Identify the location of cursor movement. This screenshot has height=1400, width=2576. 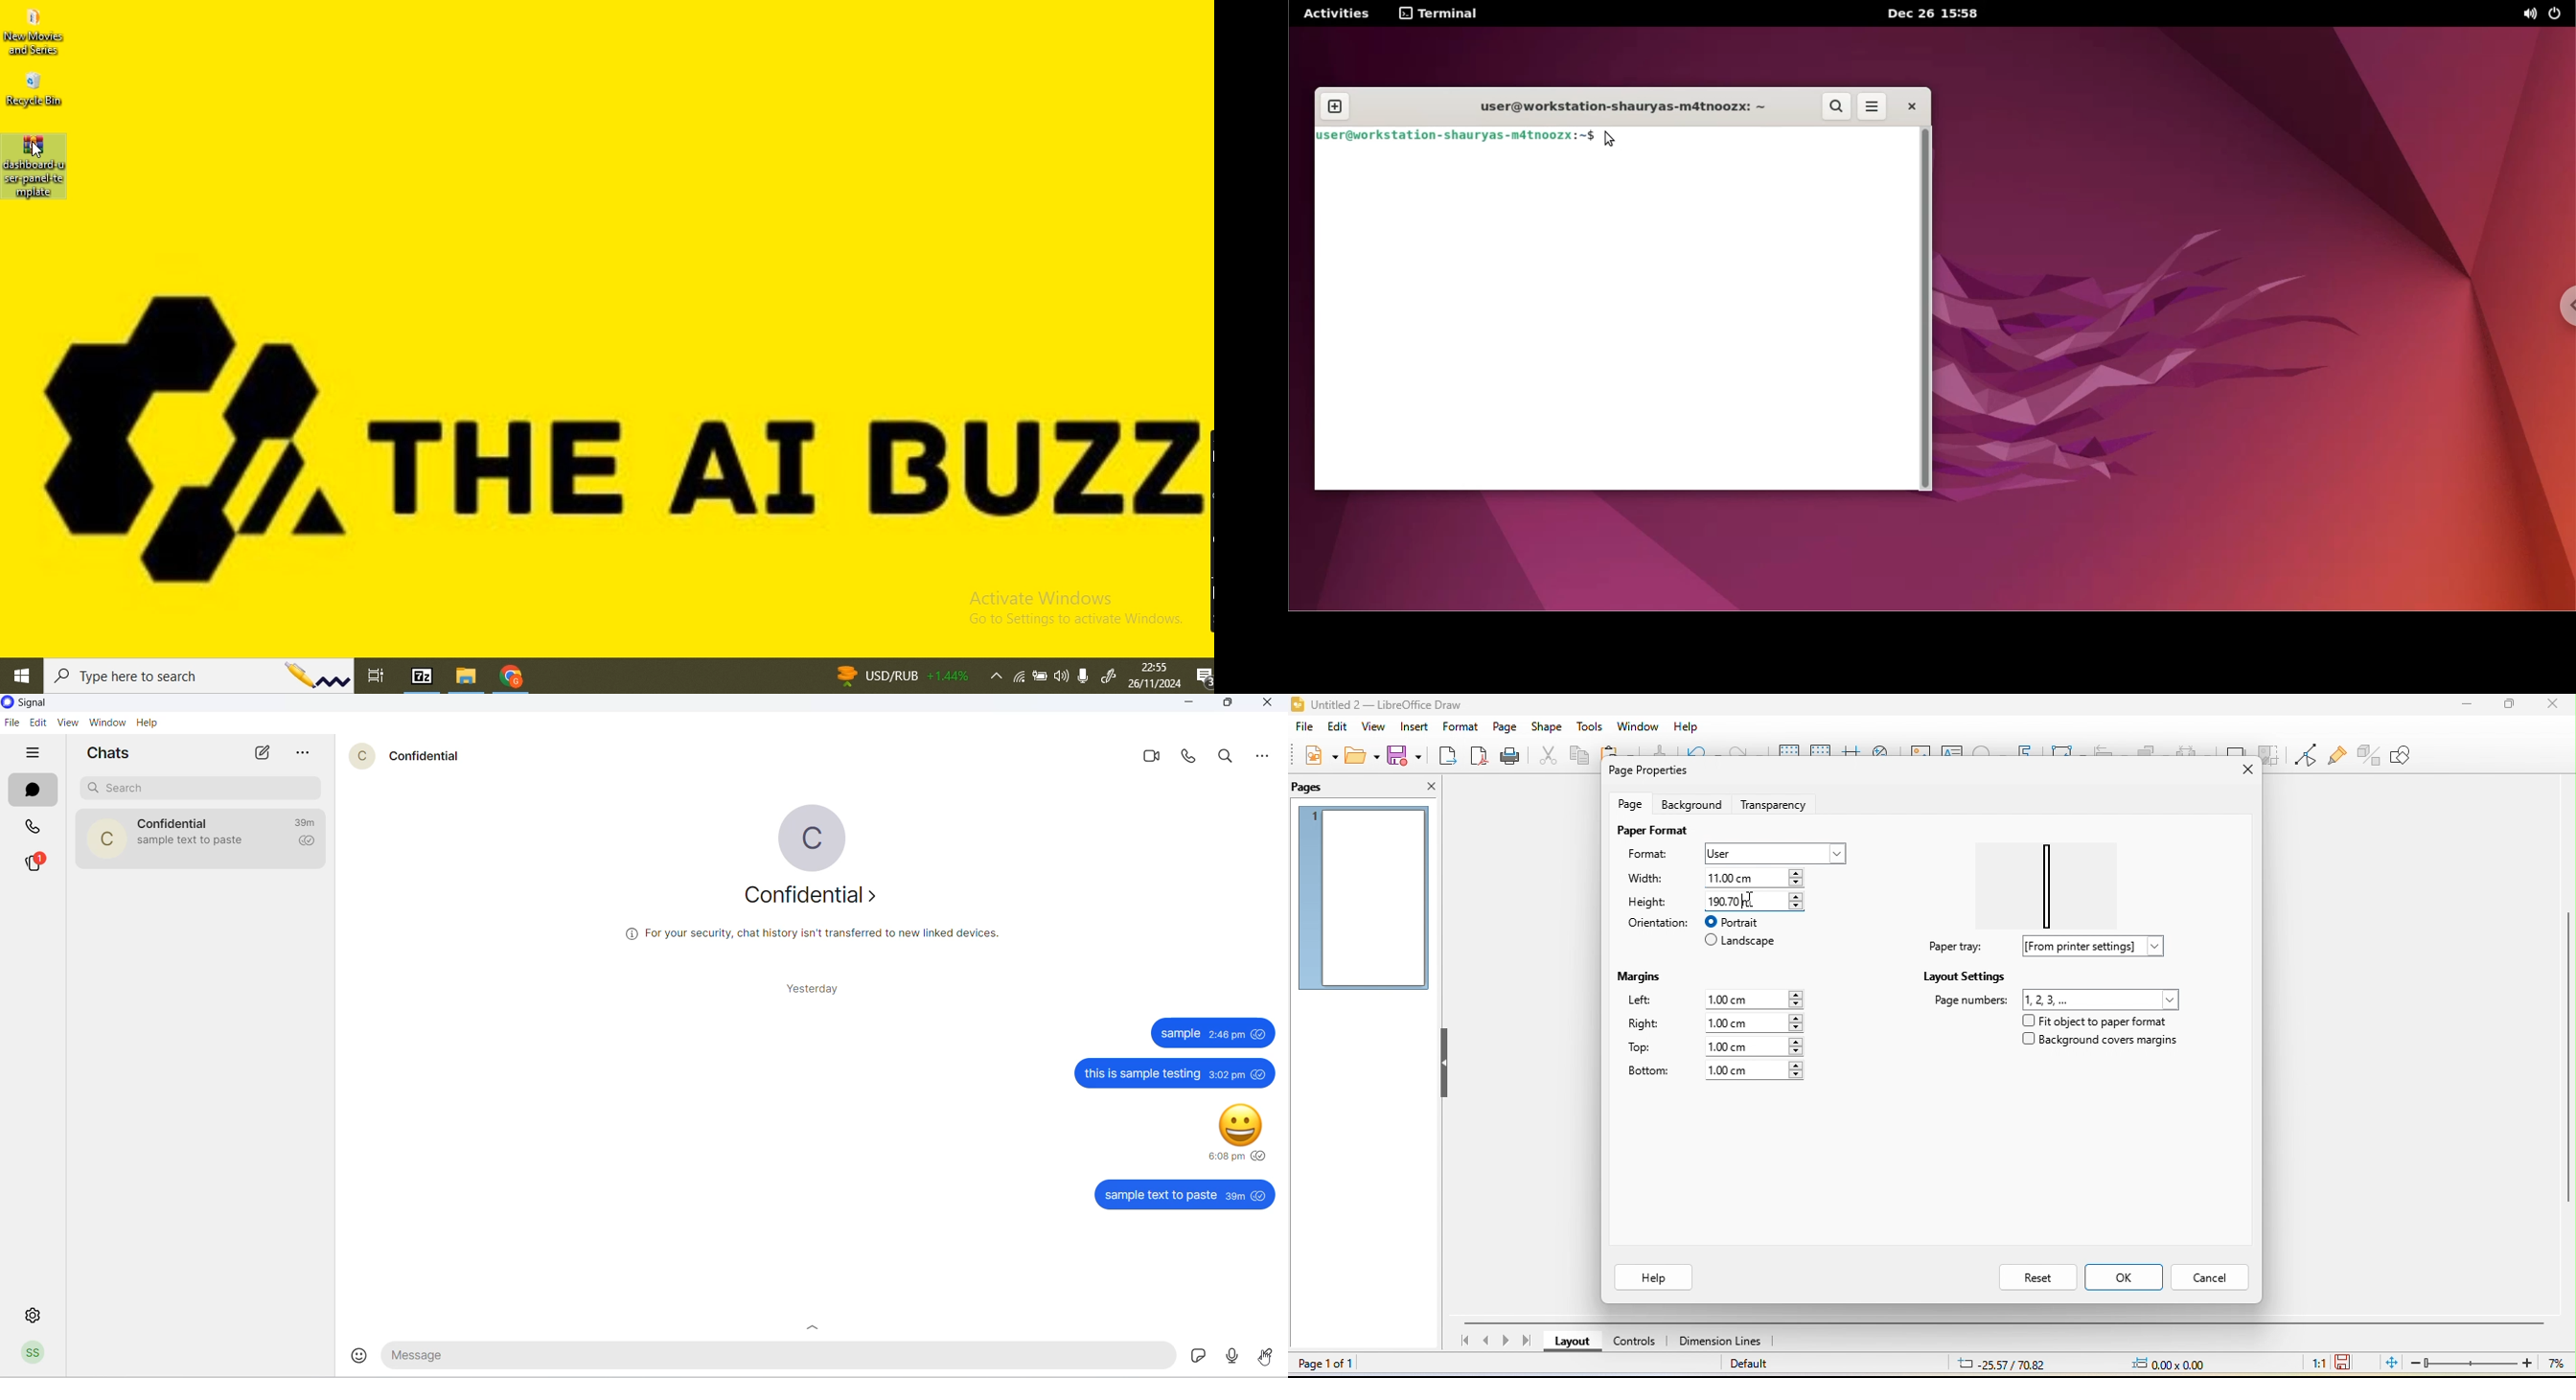
(1758, 900).